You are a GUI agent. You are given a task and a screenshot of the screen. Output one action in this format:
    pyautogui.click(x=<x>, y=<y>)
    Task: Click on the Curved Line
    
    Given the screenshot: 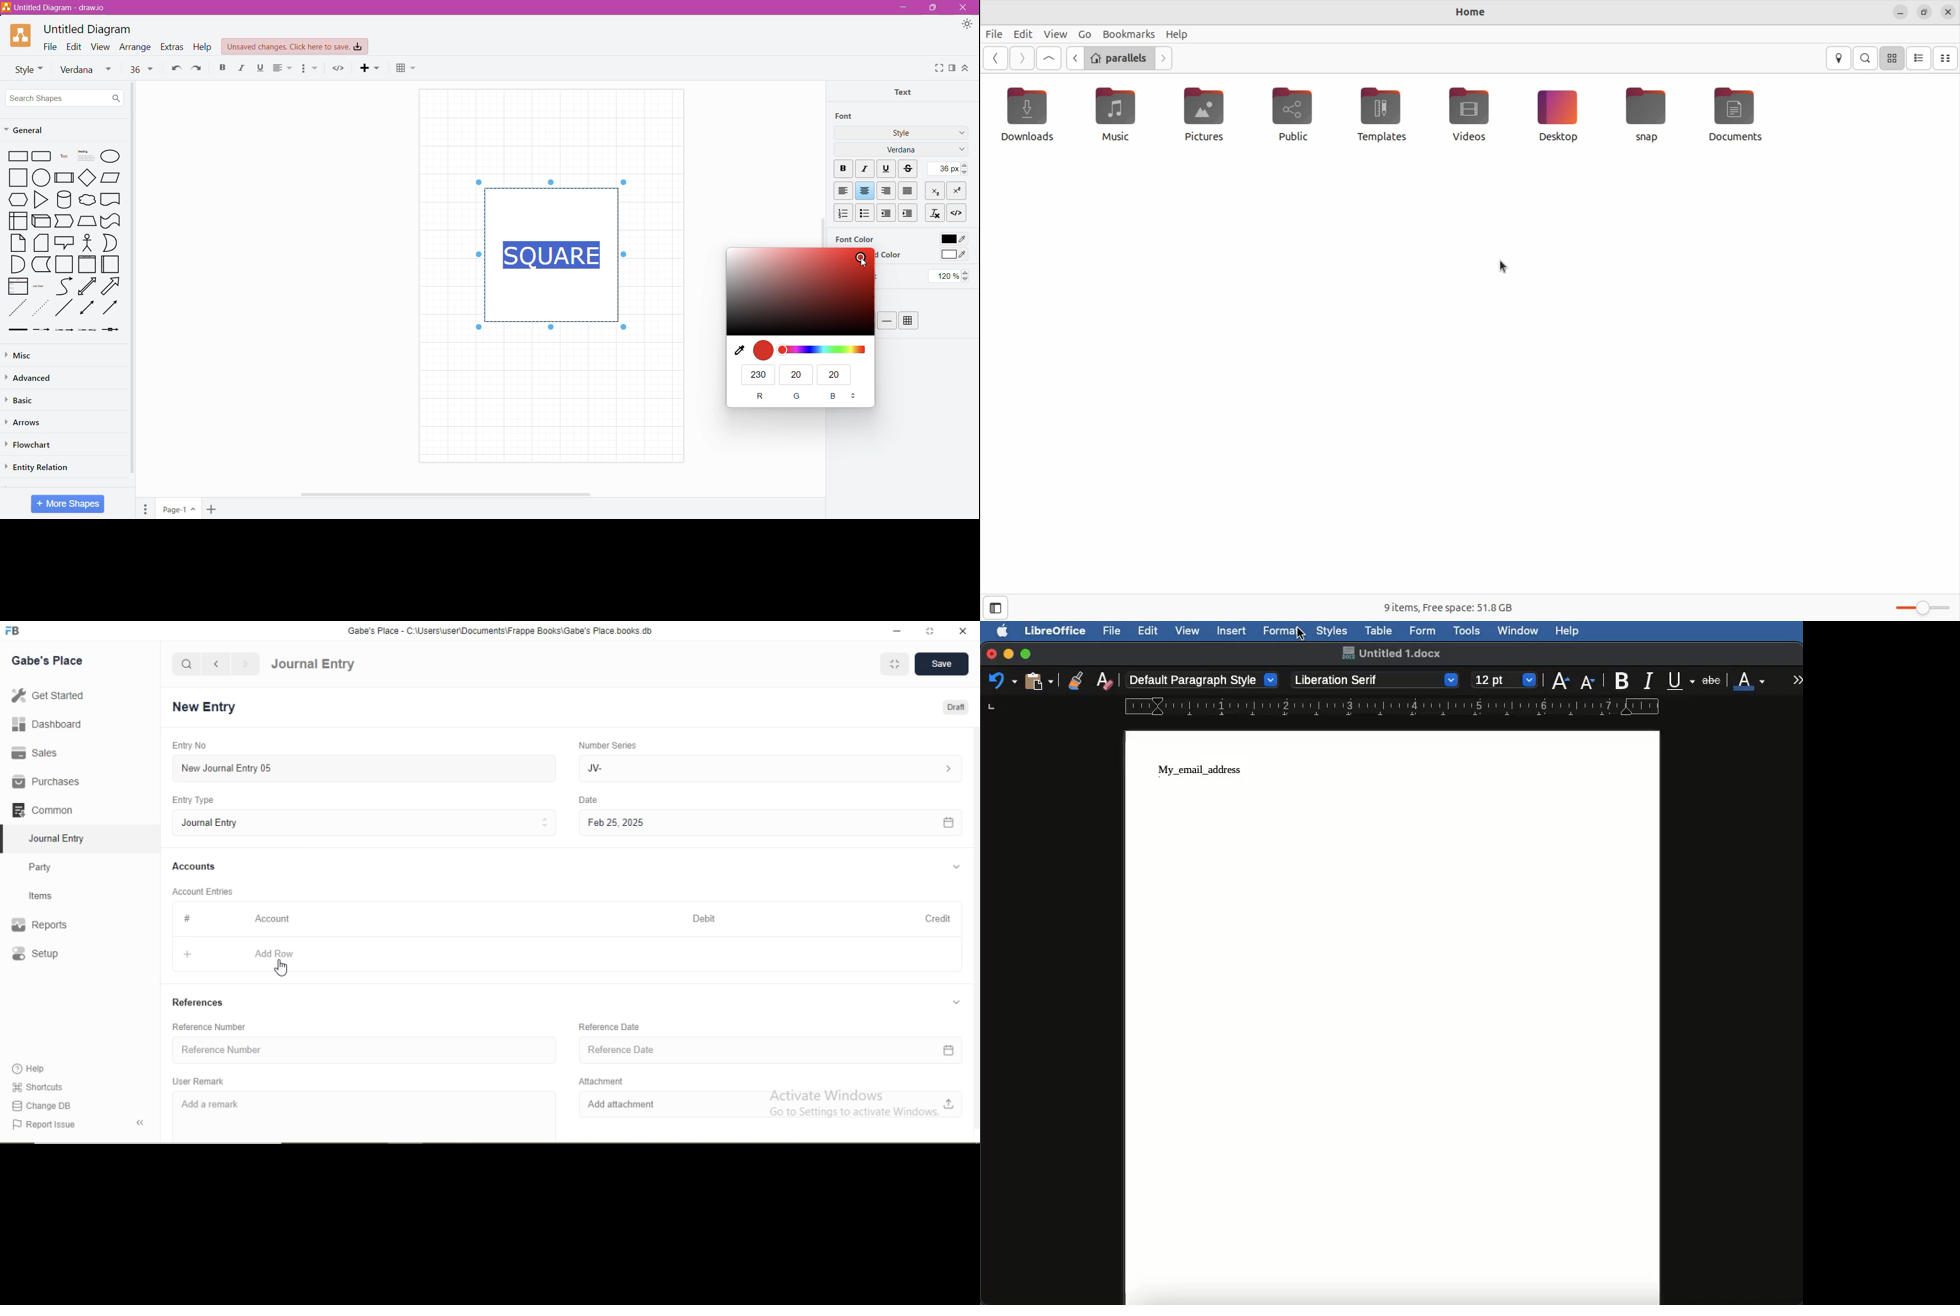 What is the action you would take?
    pyautogui.click(x=64, y=287)
    